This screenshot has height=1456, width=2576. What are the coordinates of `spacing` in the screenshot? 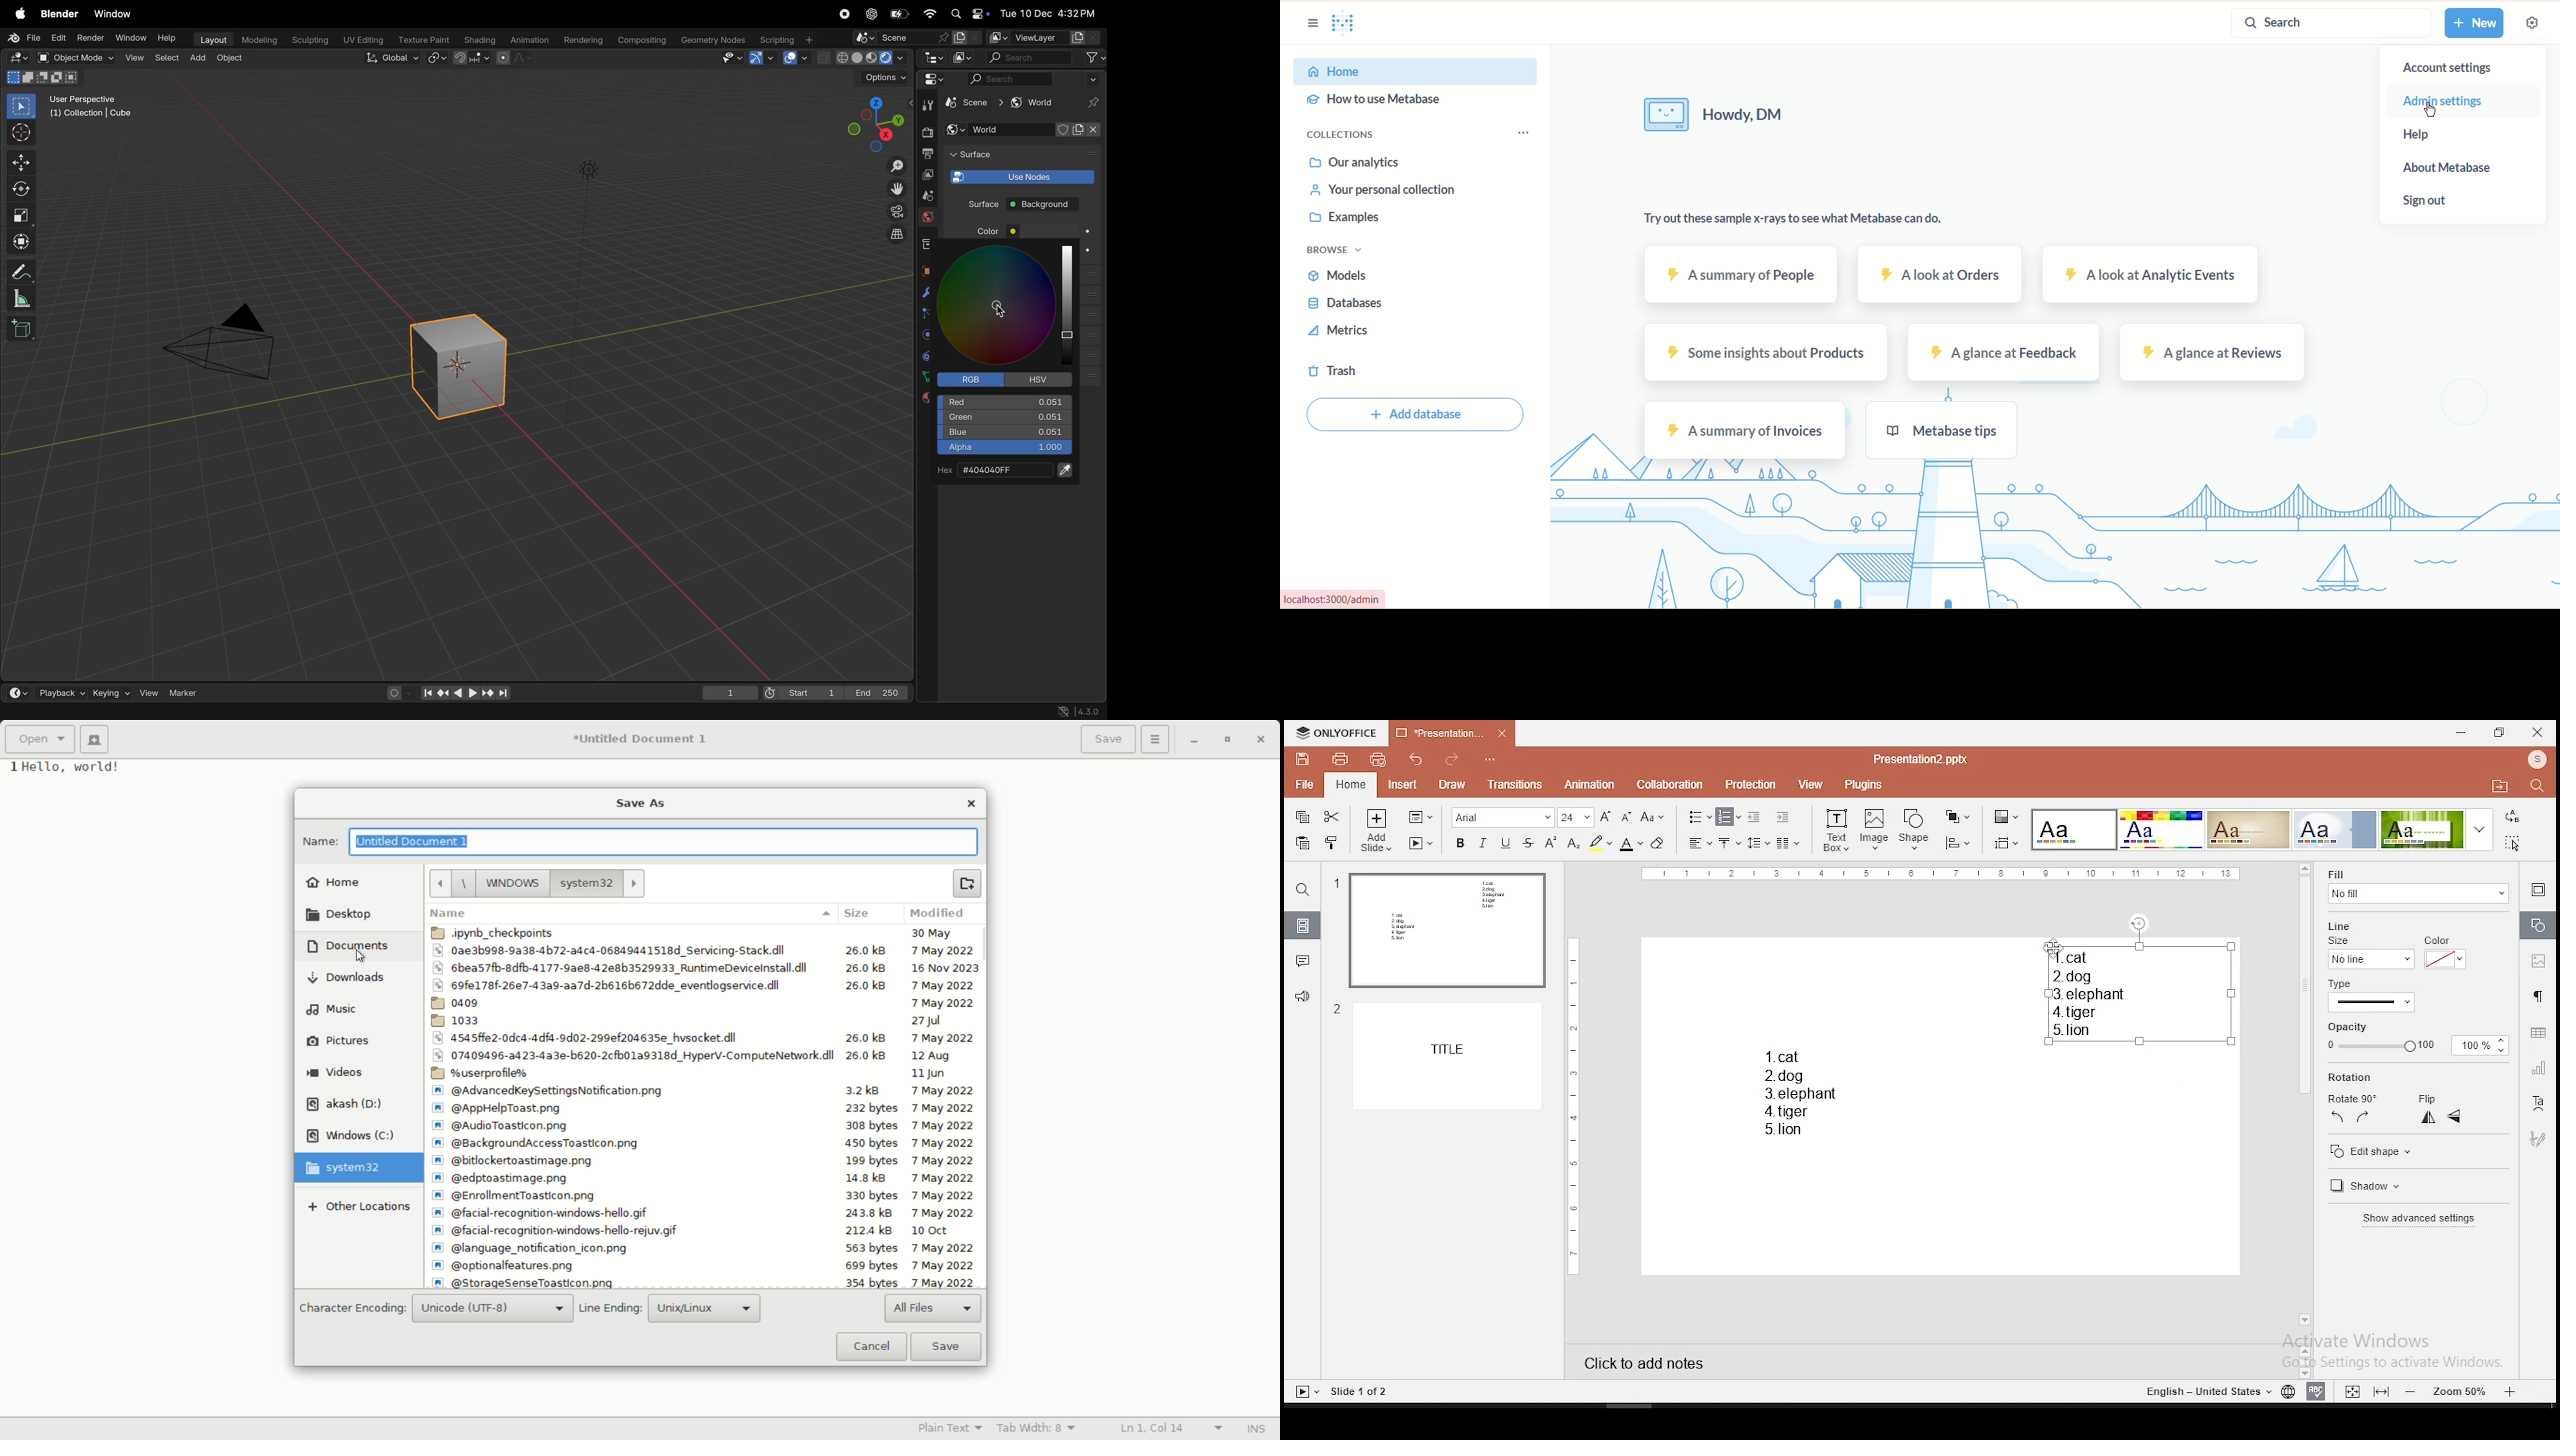 It's located at (1759, 842).